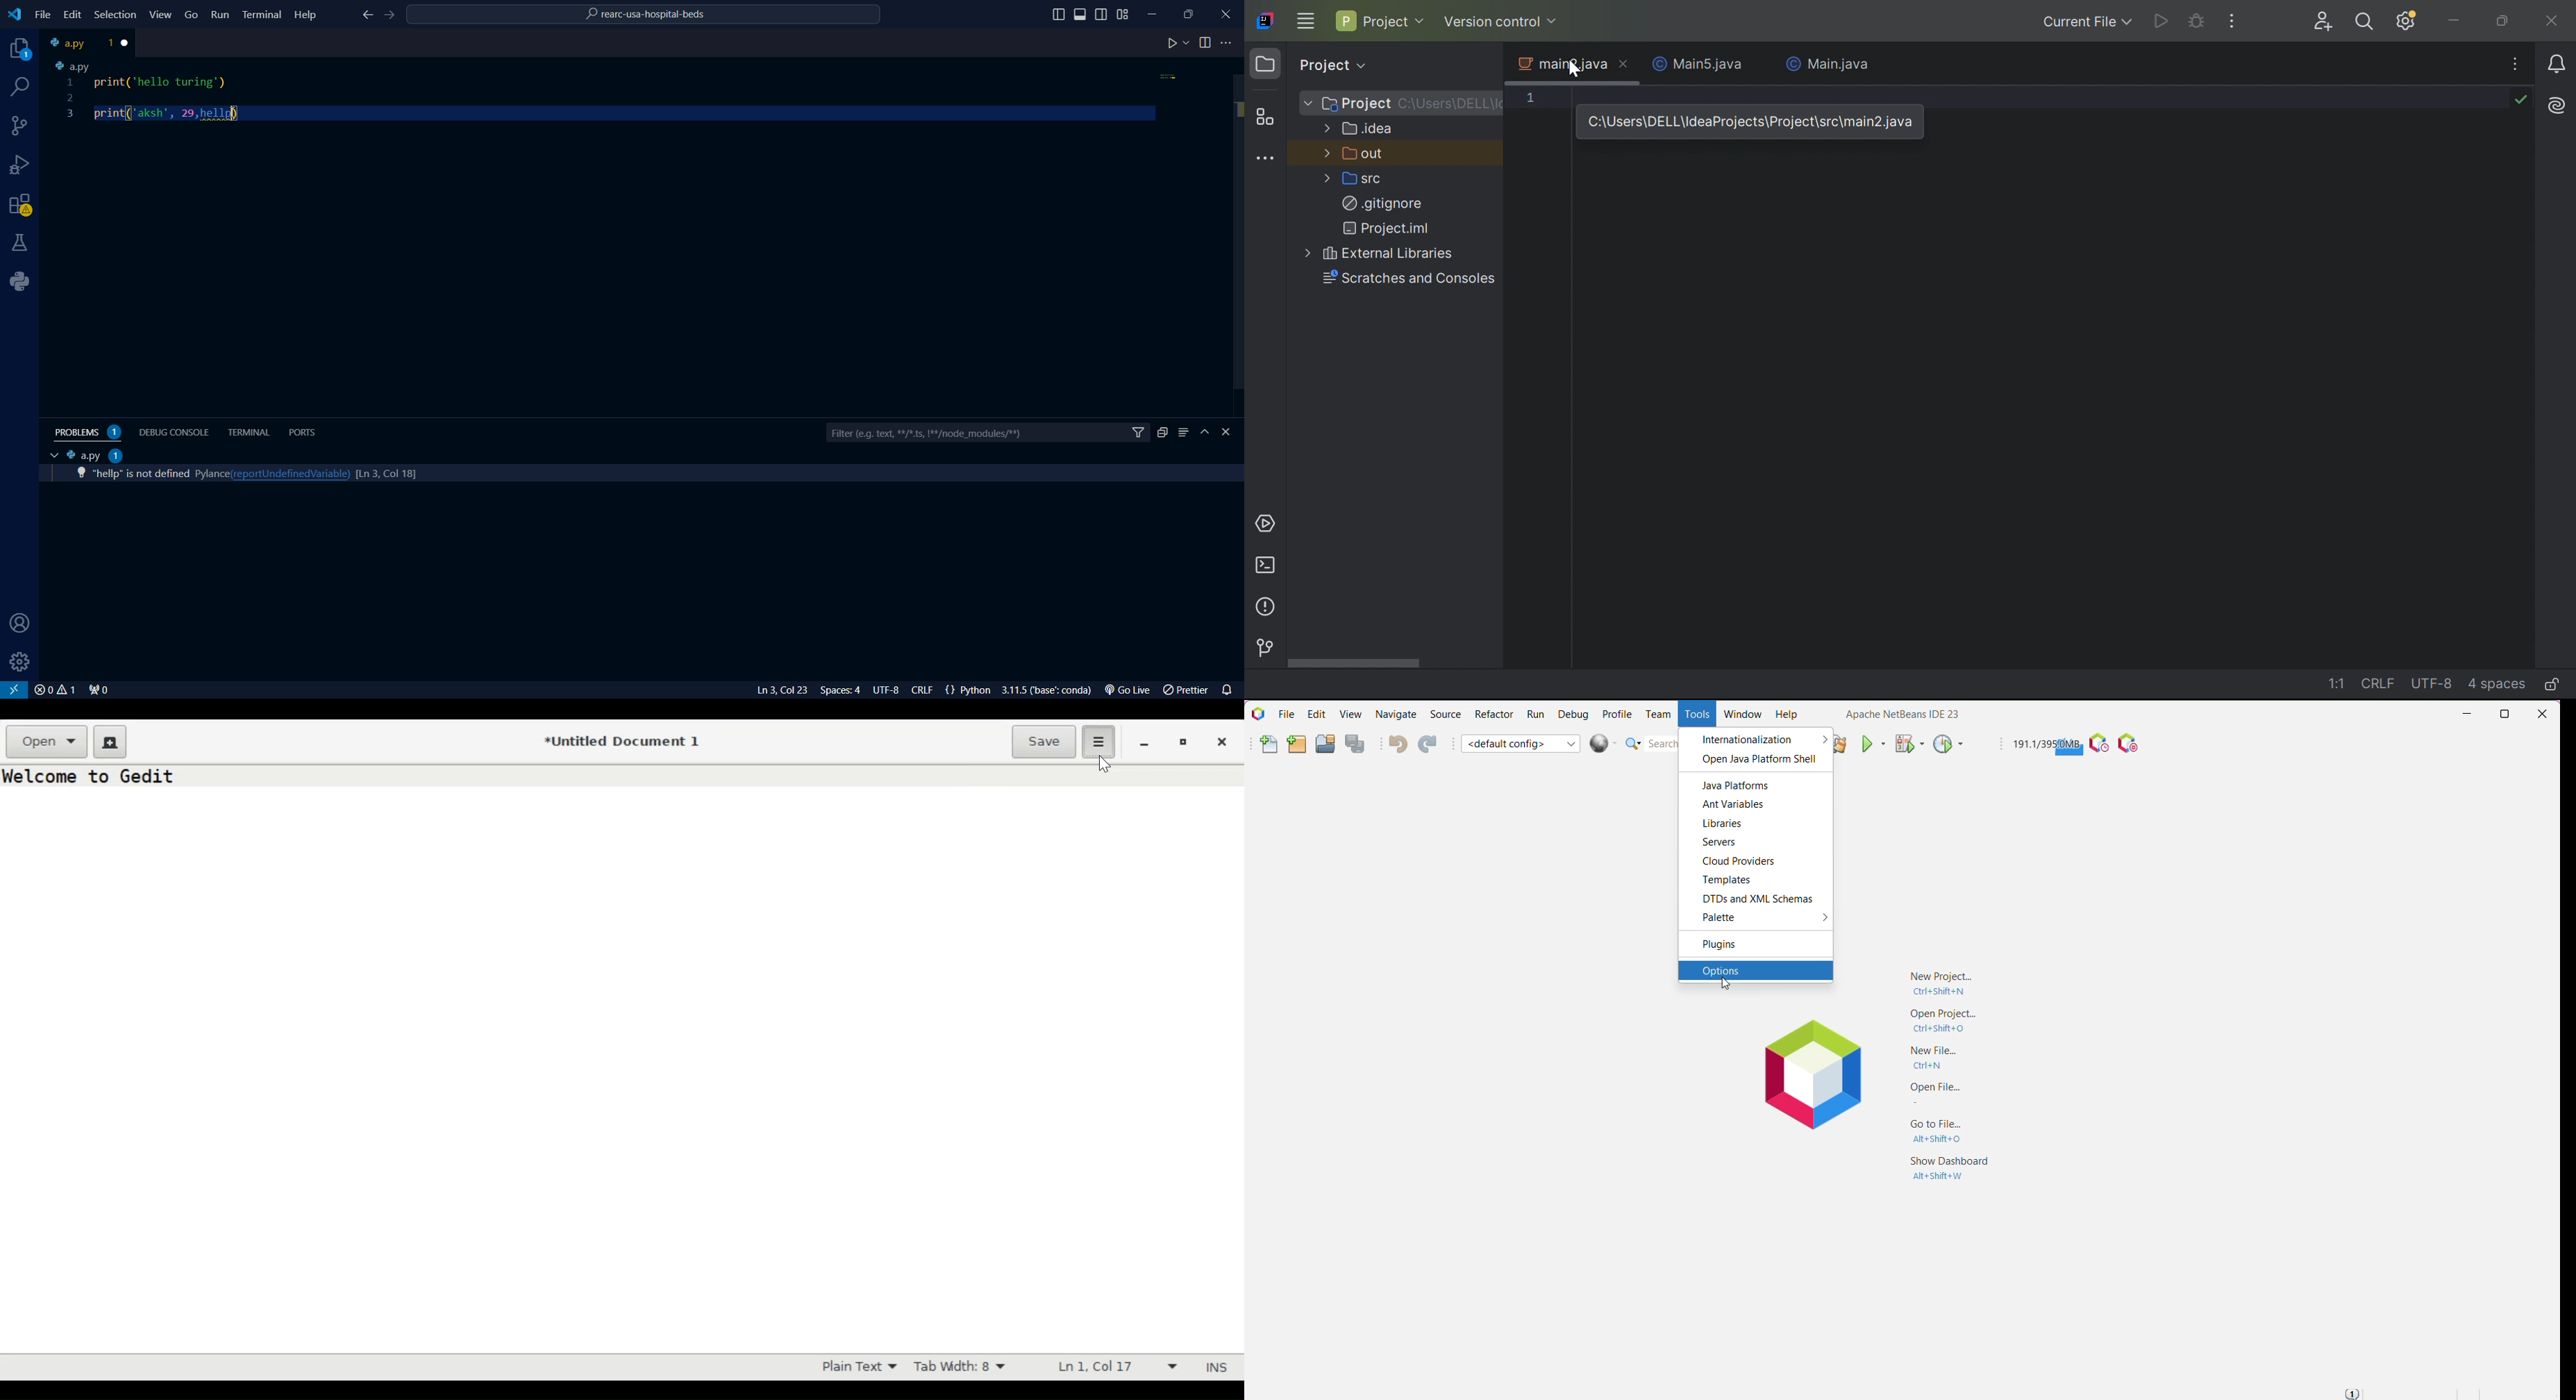 The image size is (2576, 1400). I want to click on AI Assistant, so click(2557, 105).